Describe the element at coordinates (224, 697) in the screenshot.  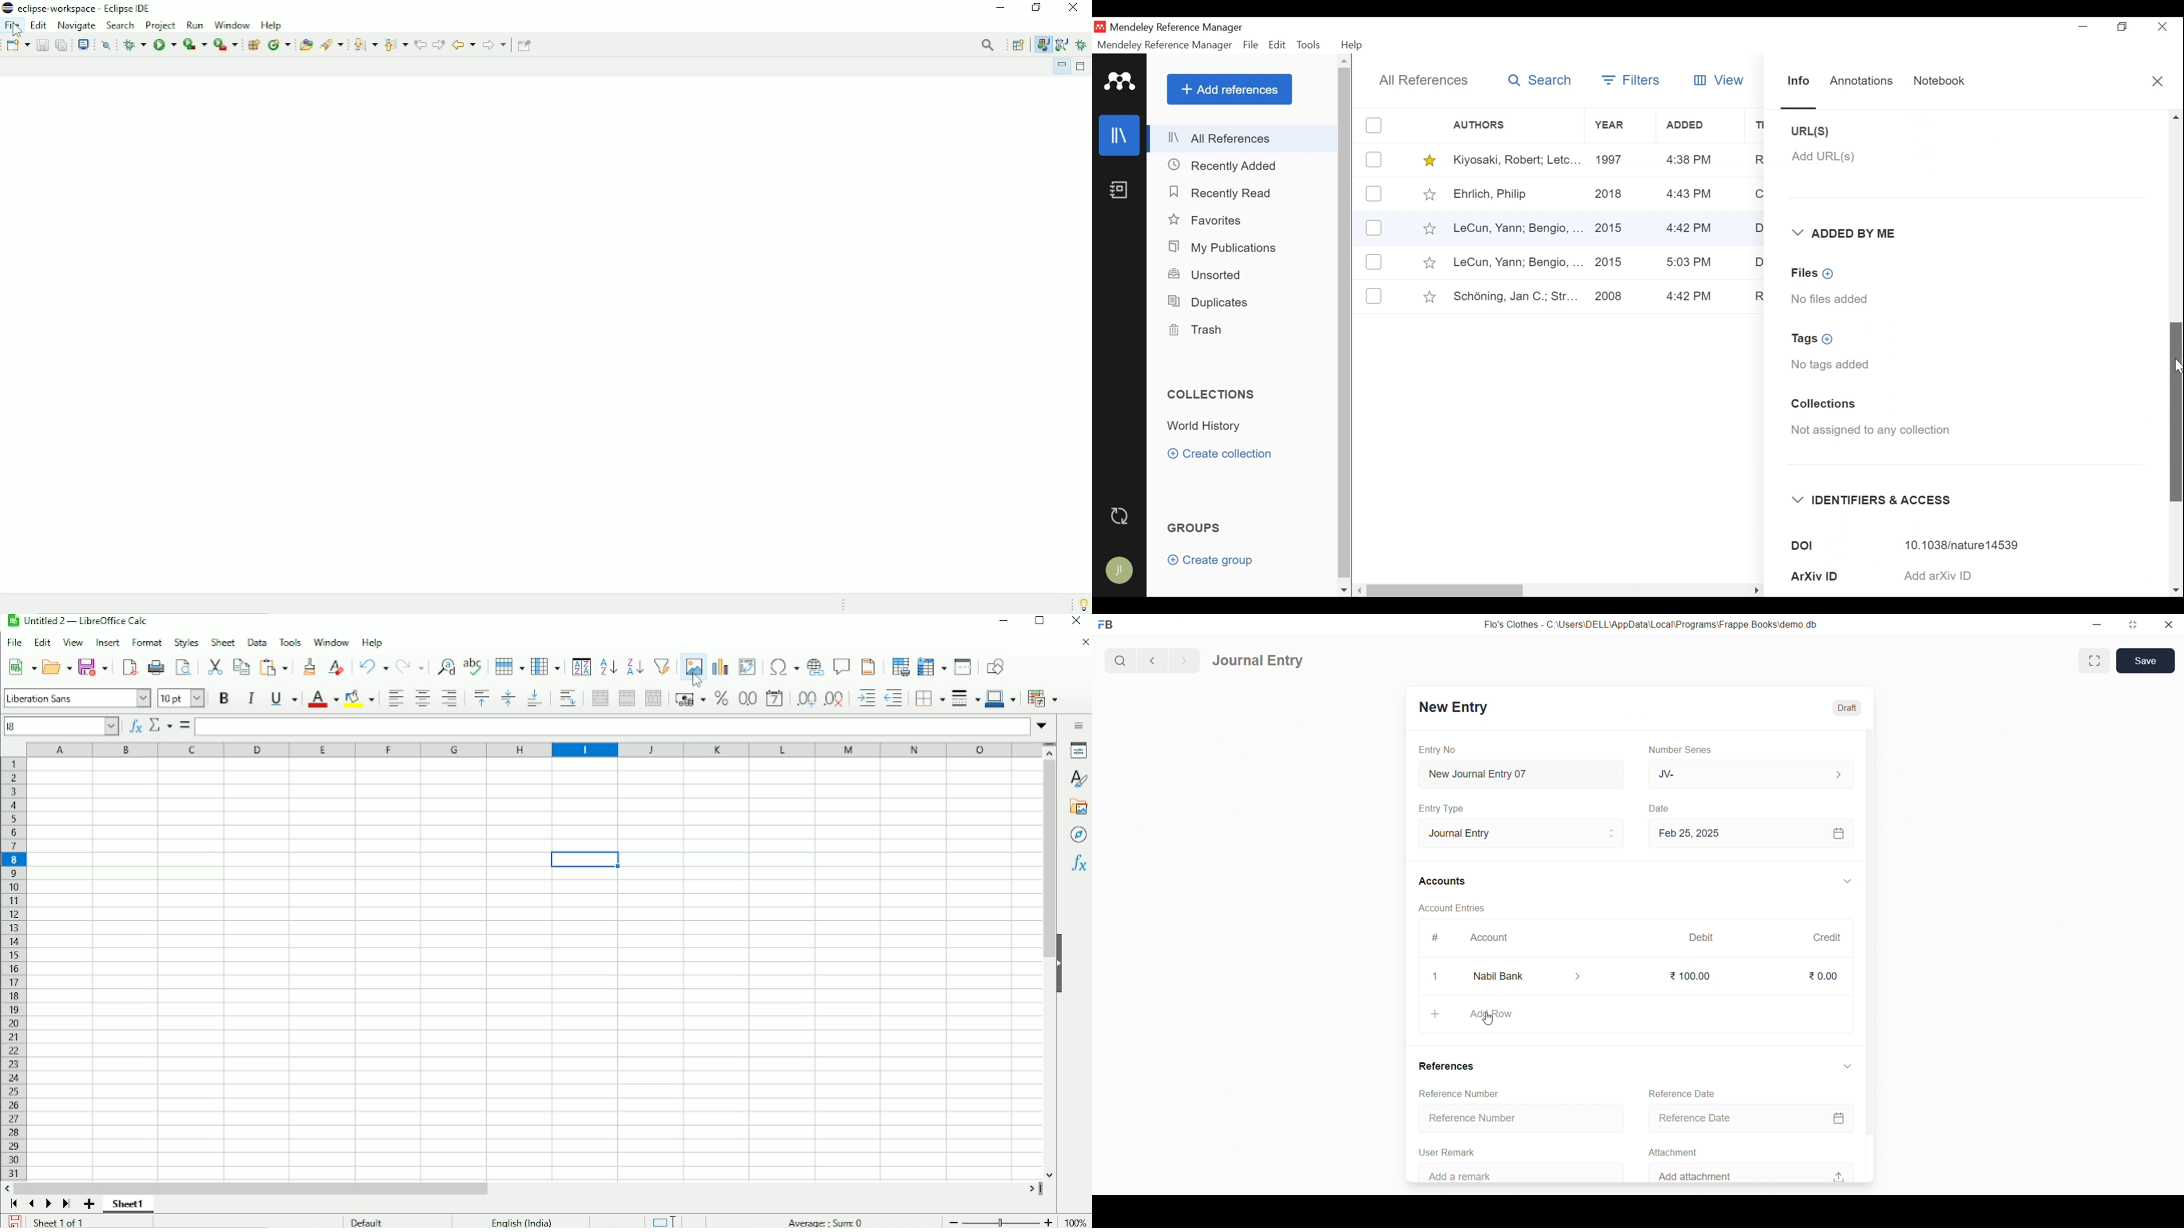
I see `Bold` at that location.